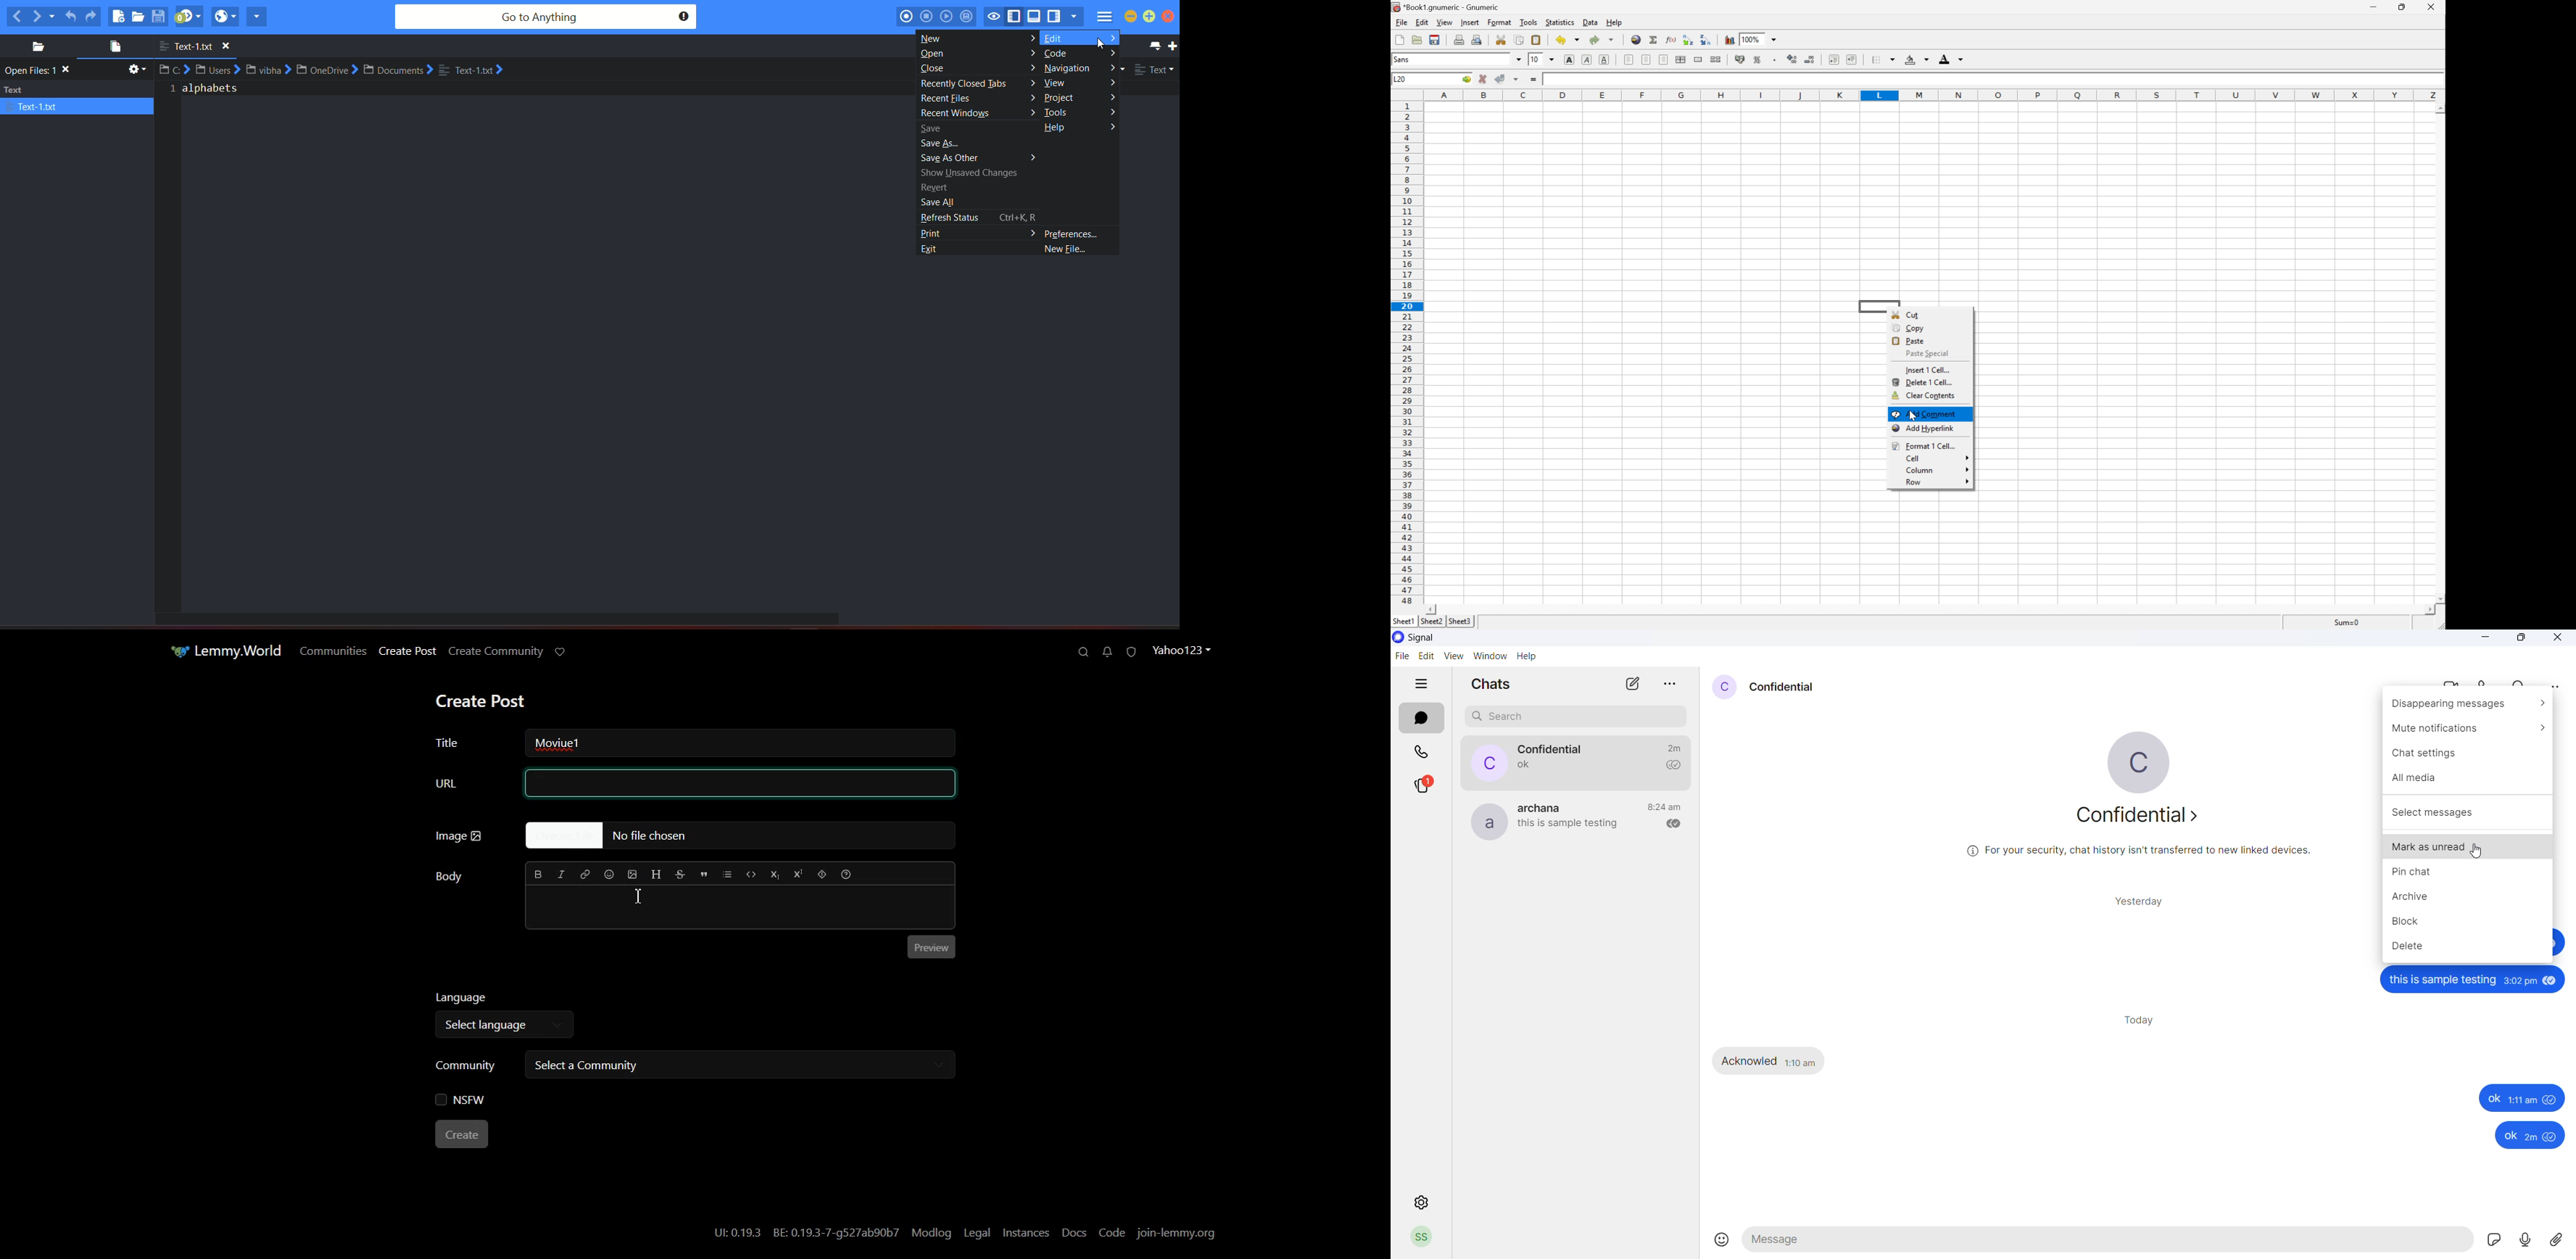 The image size is (2576, 1260). I want to click on minimize, so click(2484, 641).